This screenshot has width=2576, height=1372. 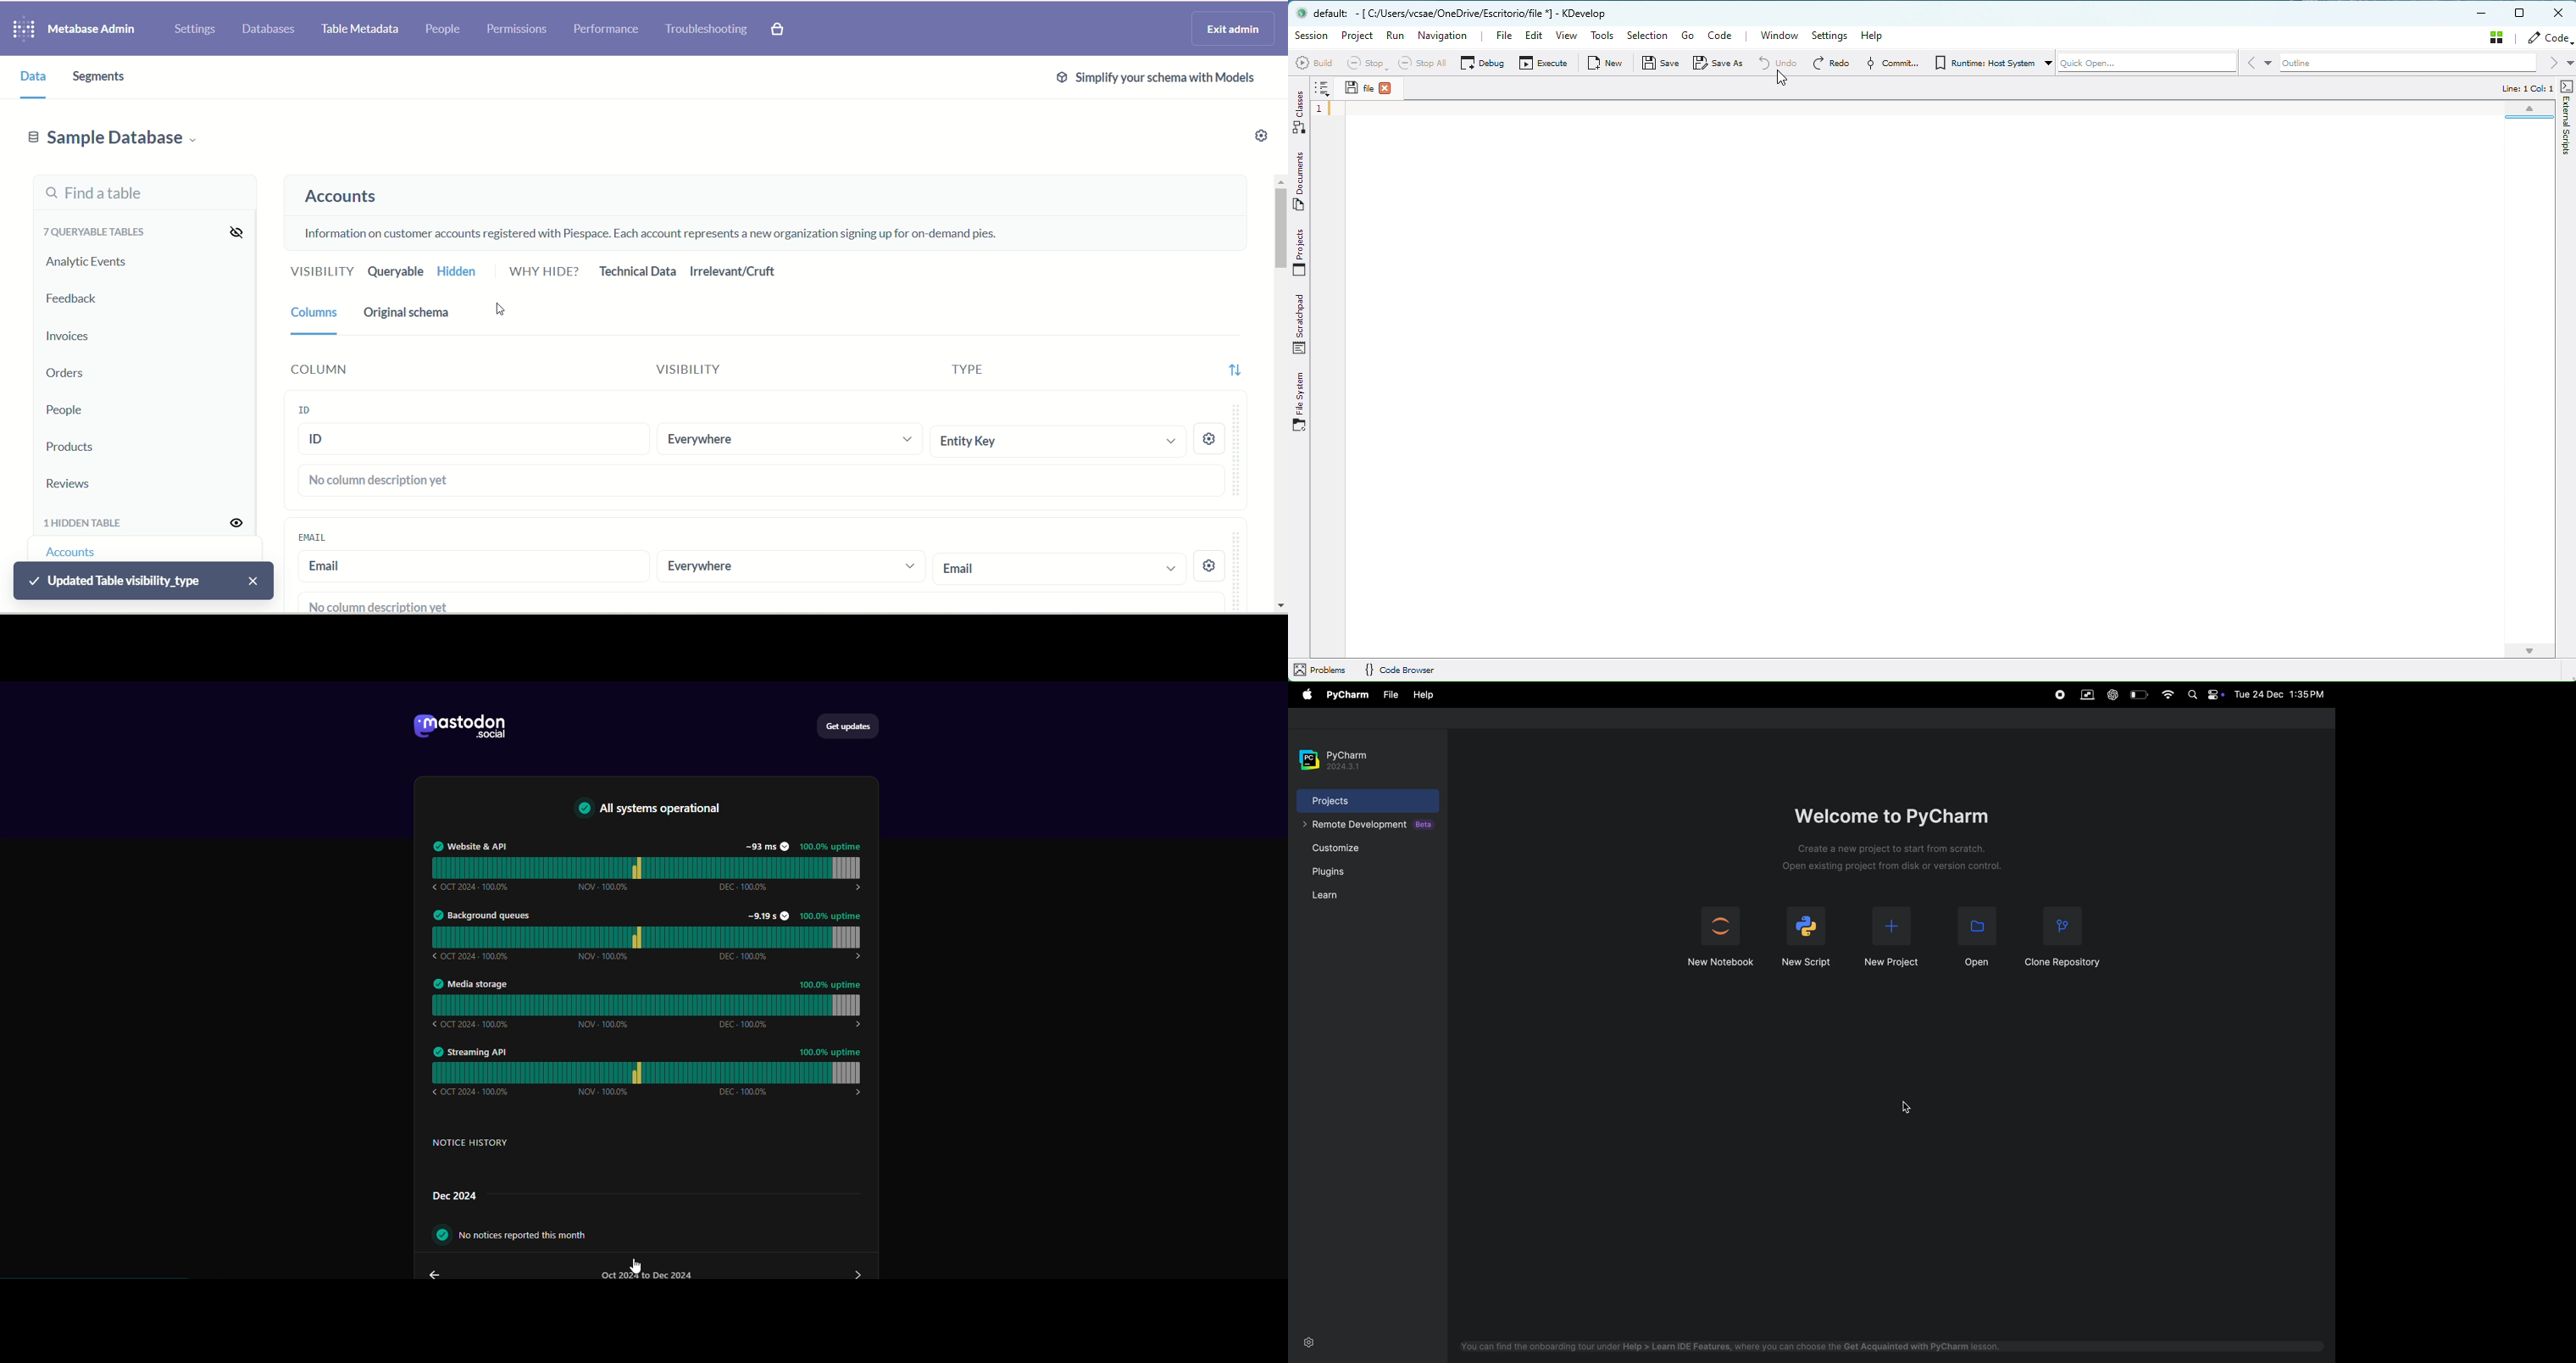 I want to click on email, so click(x=470, y=567).